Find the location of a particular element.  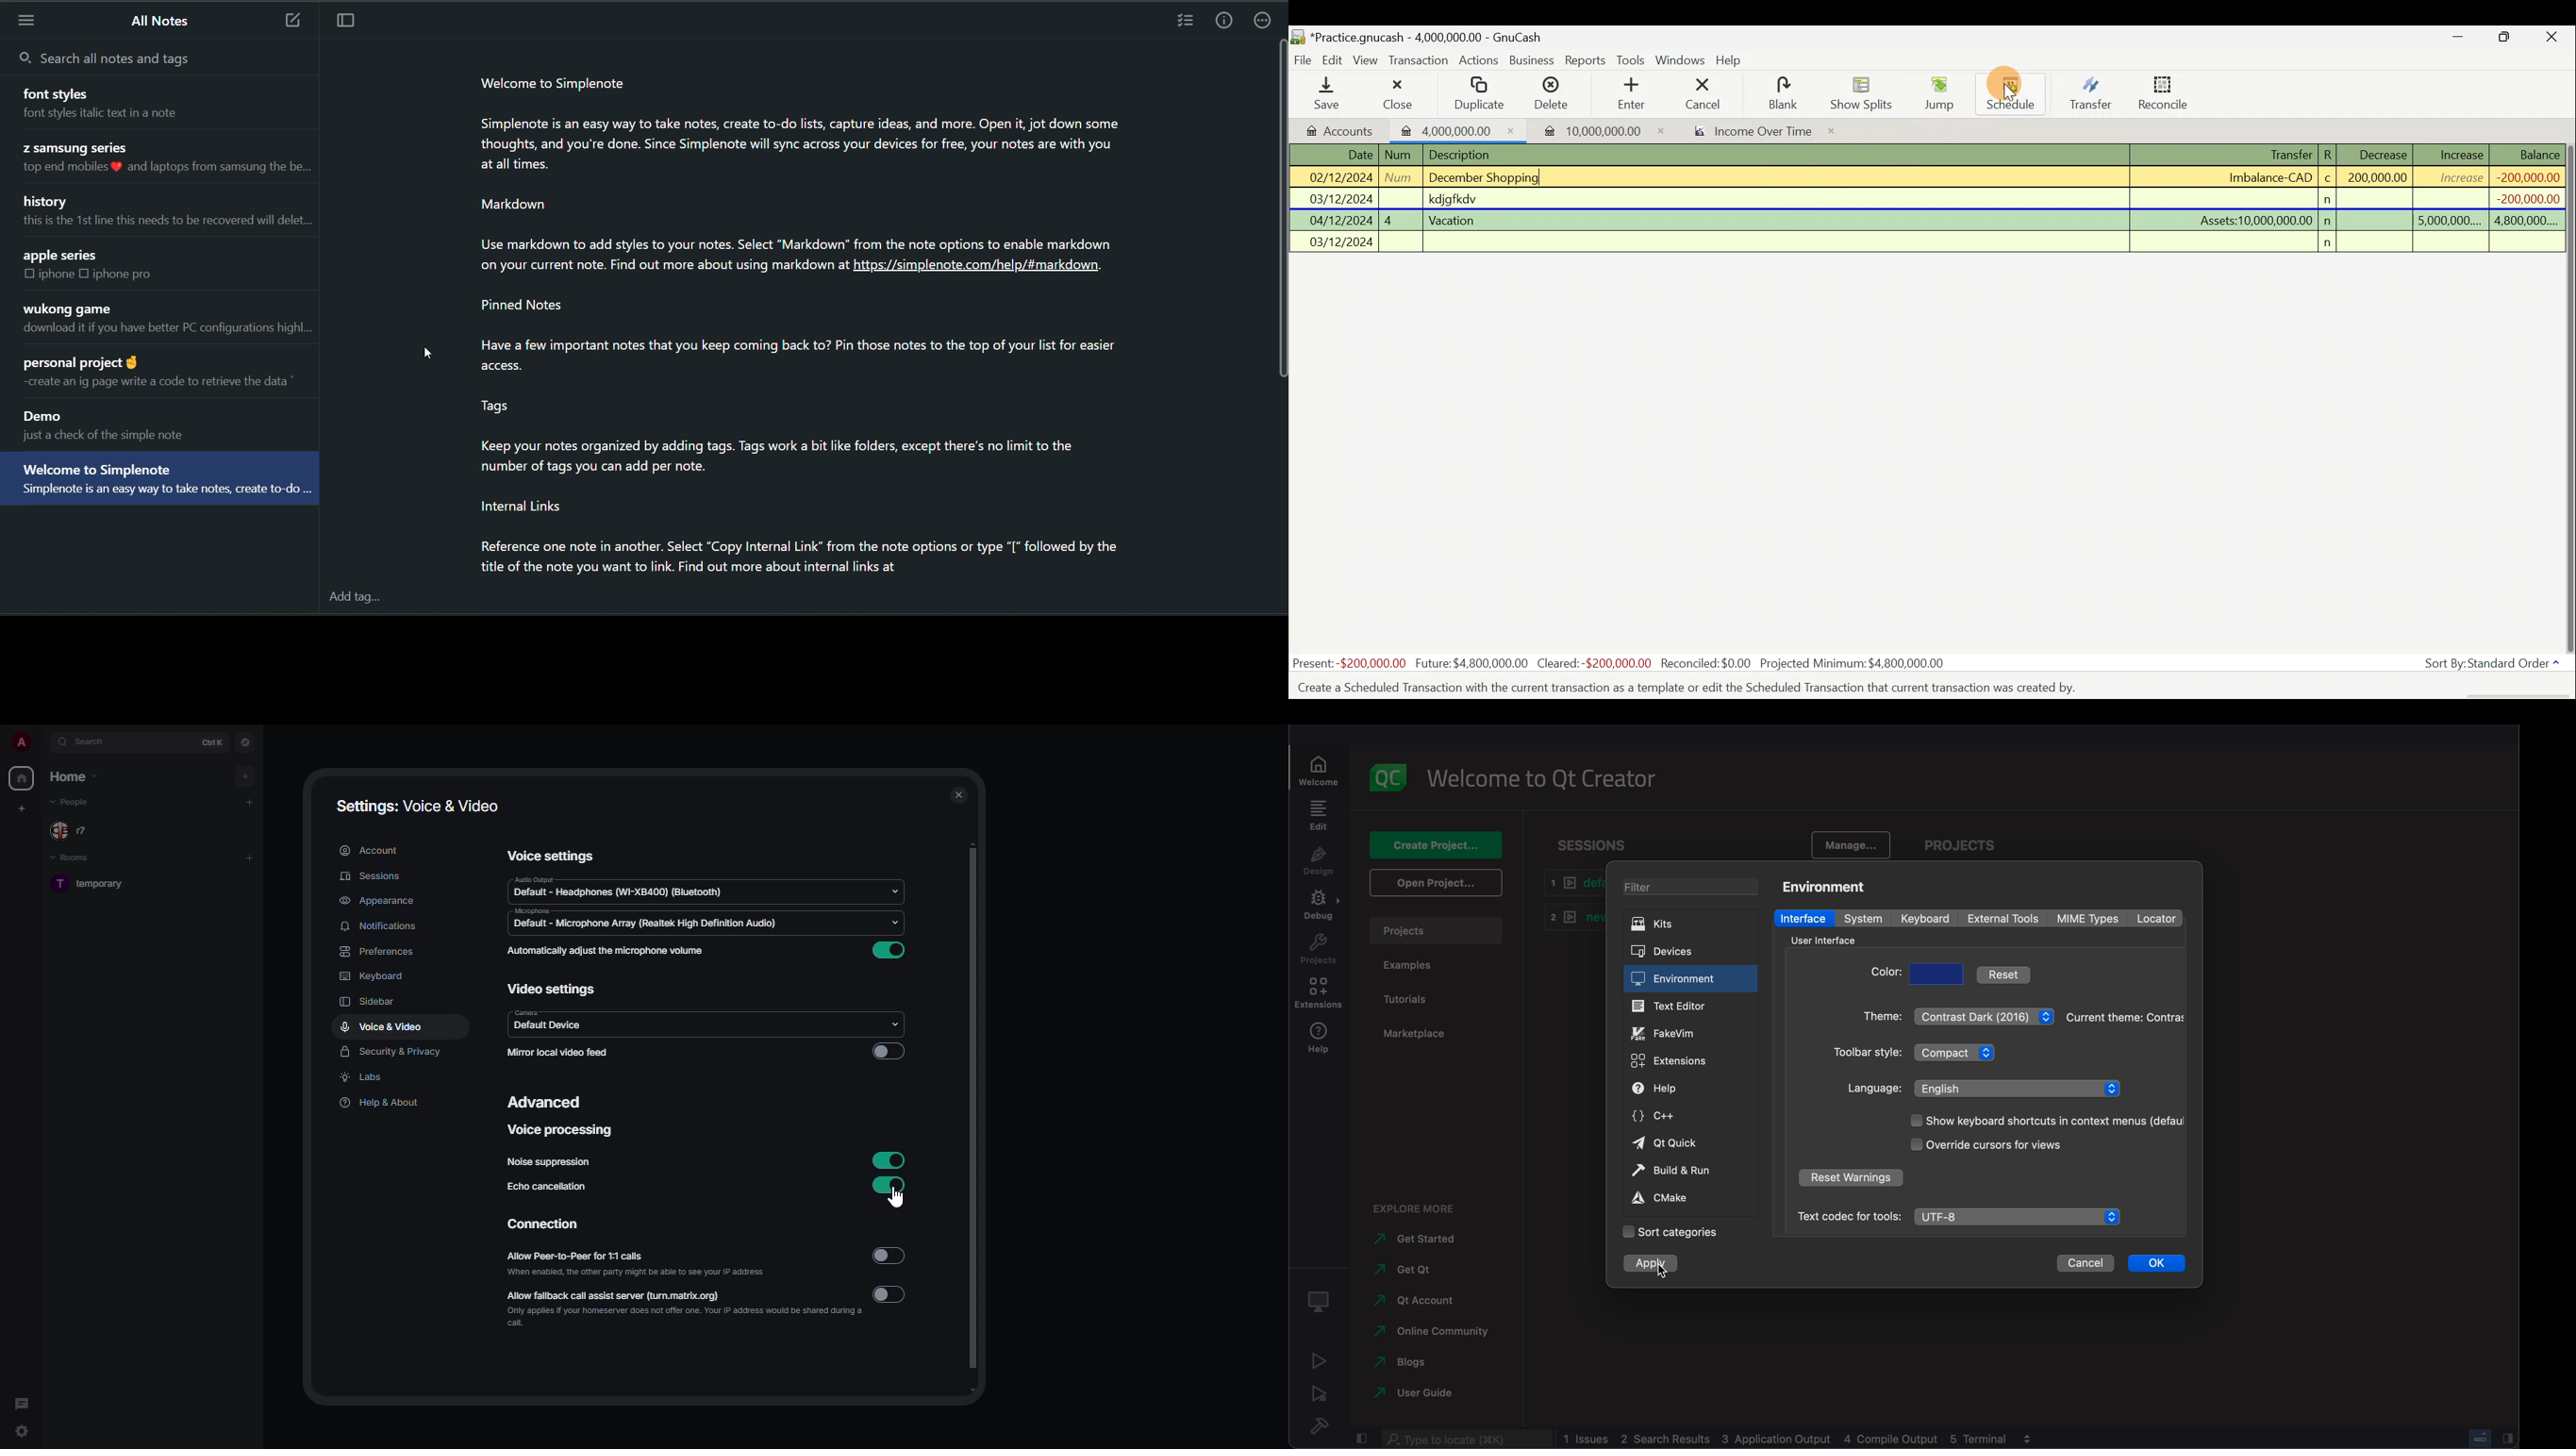

Enter is located at coordinates (1630, 94).